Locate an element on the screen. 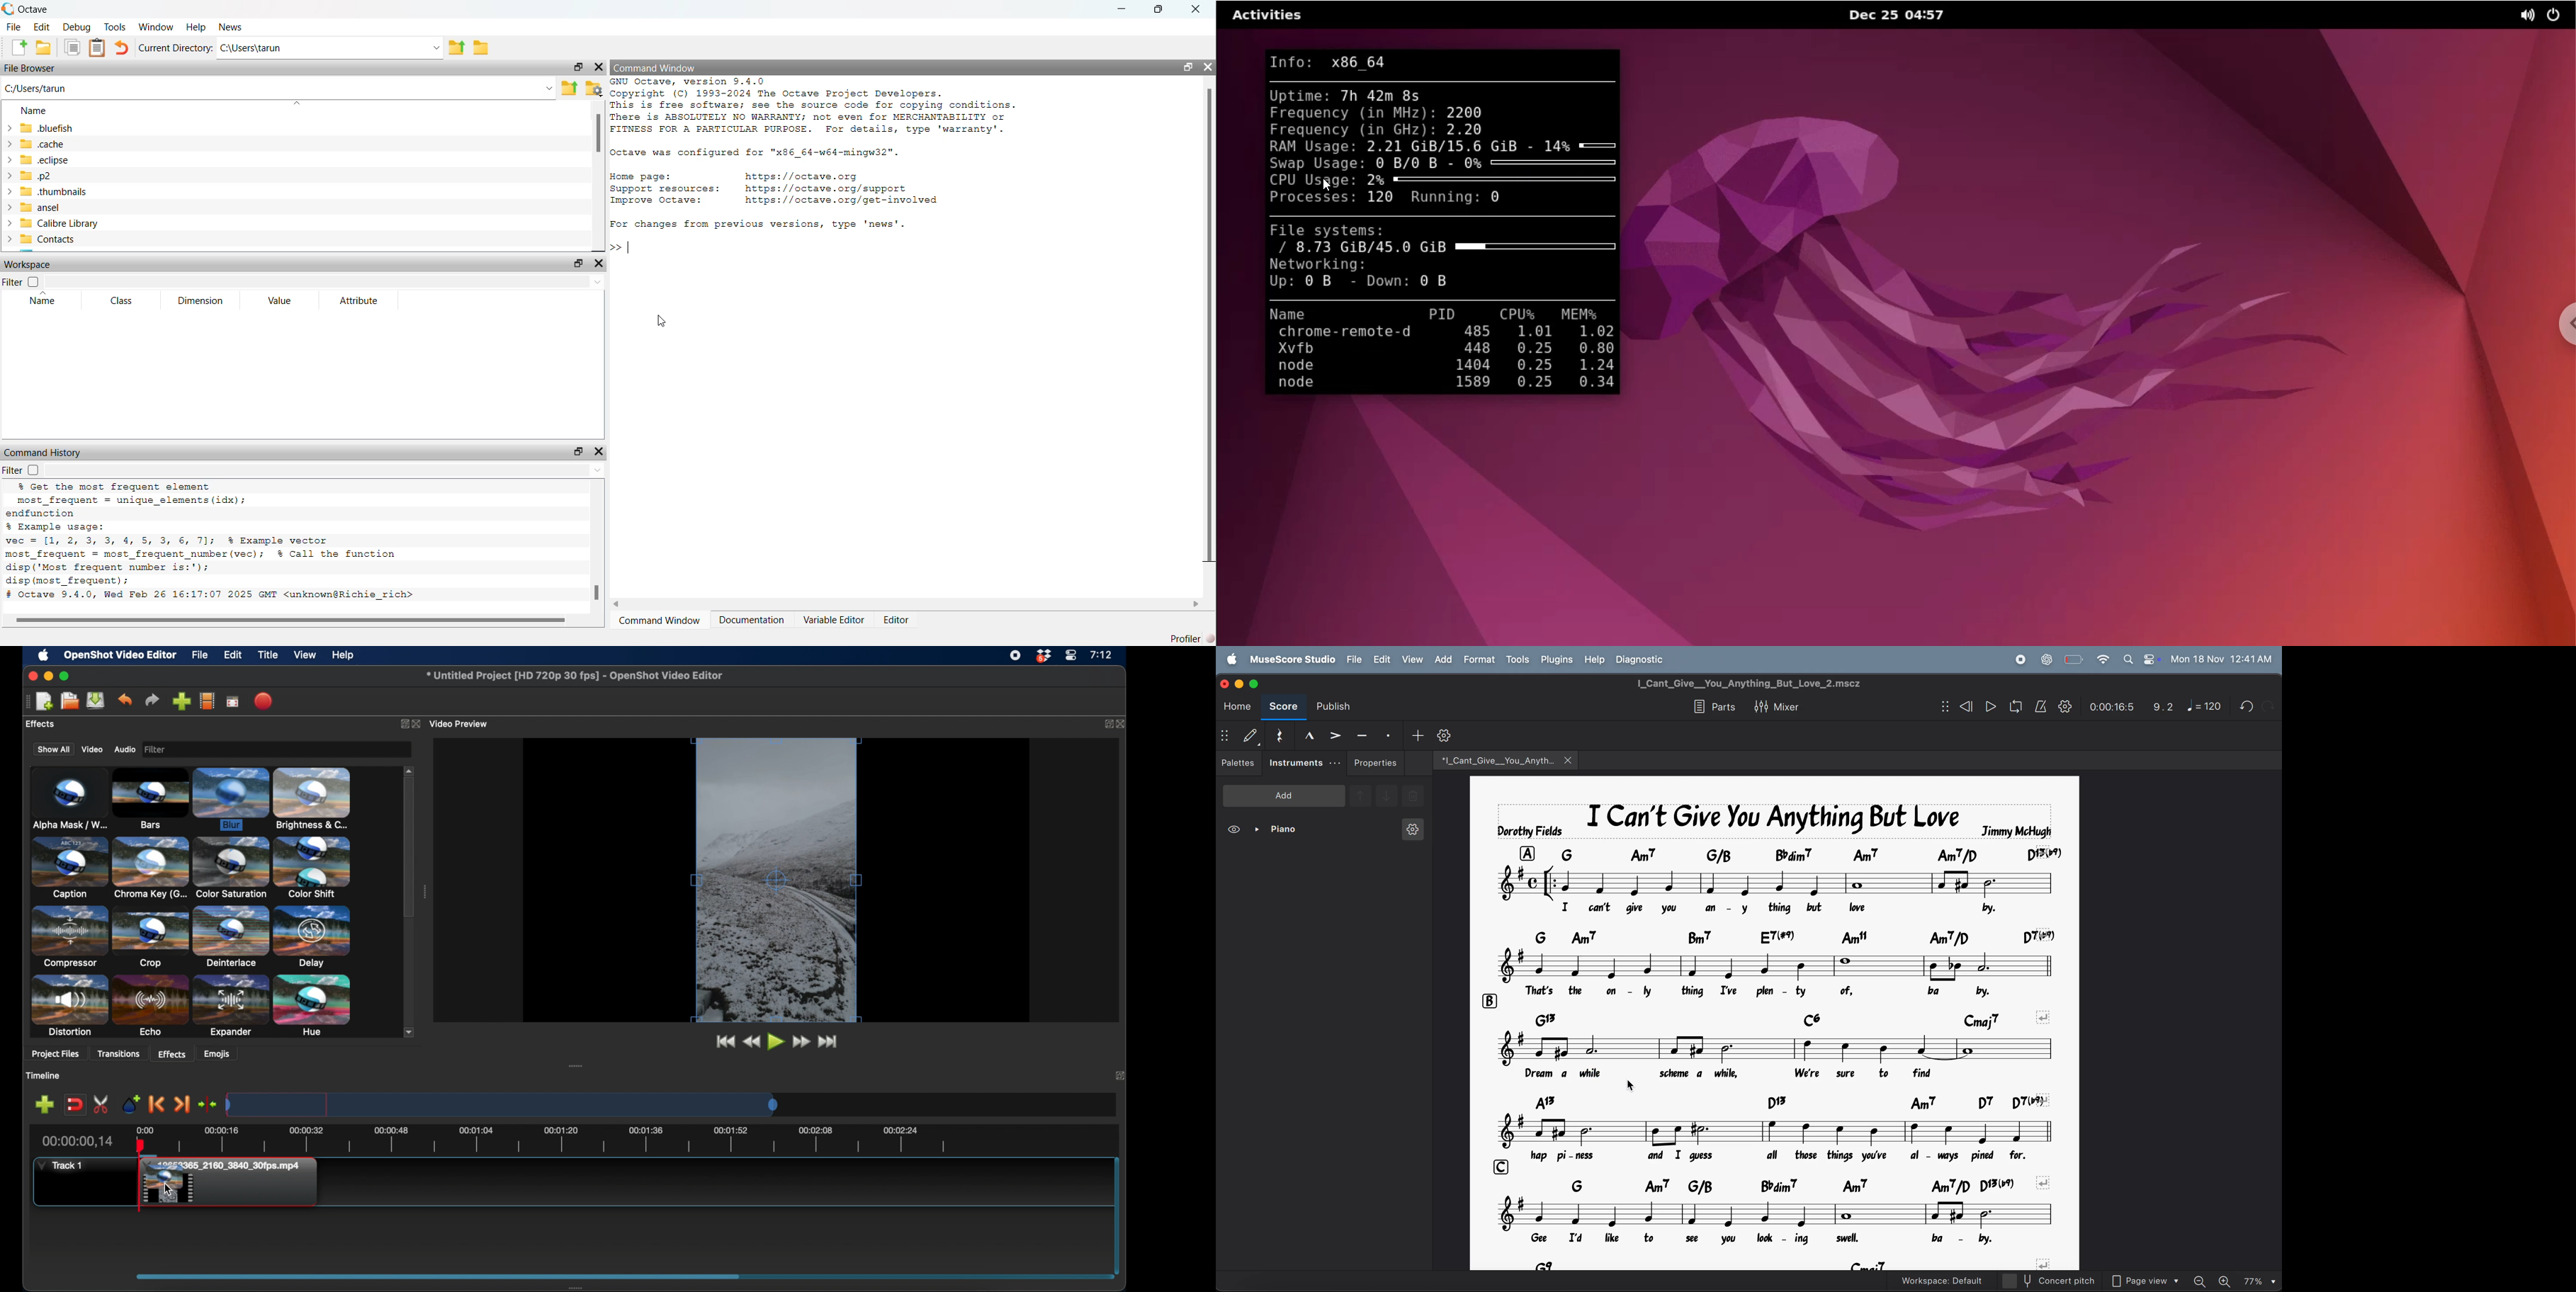  horizontal scroll bar is located at coordinates (906, 604).